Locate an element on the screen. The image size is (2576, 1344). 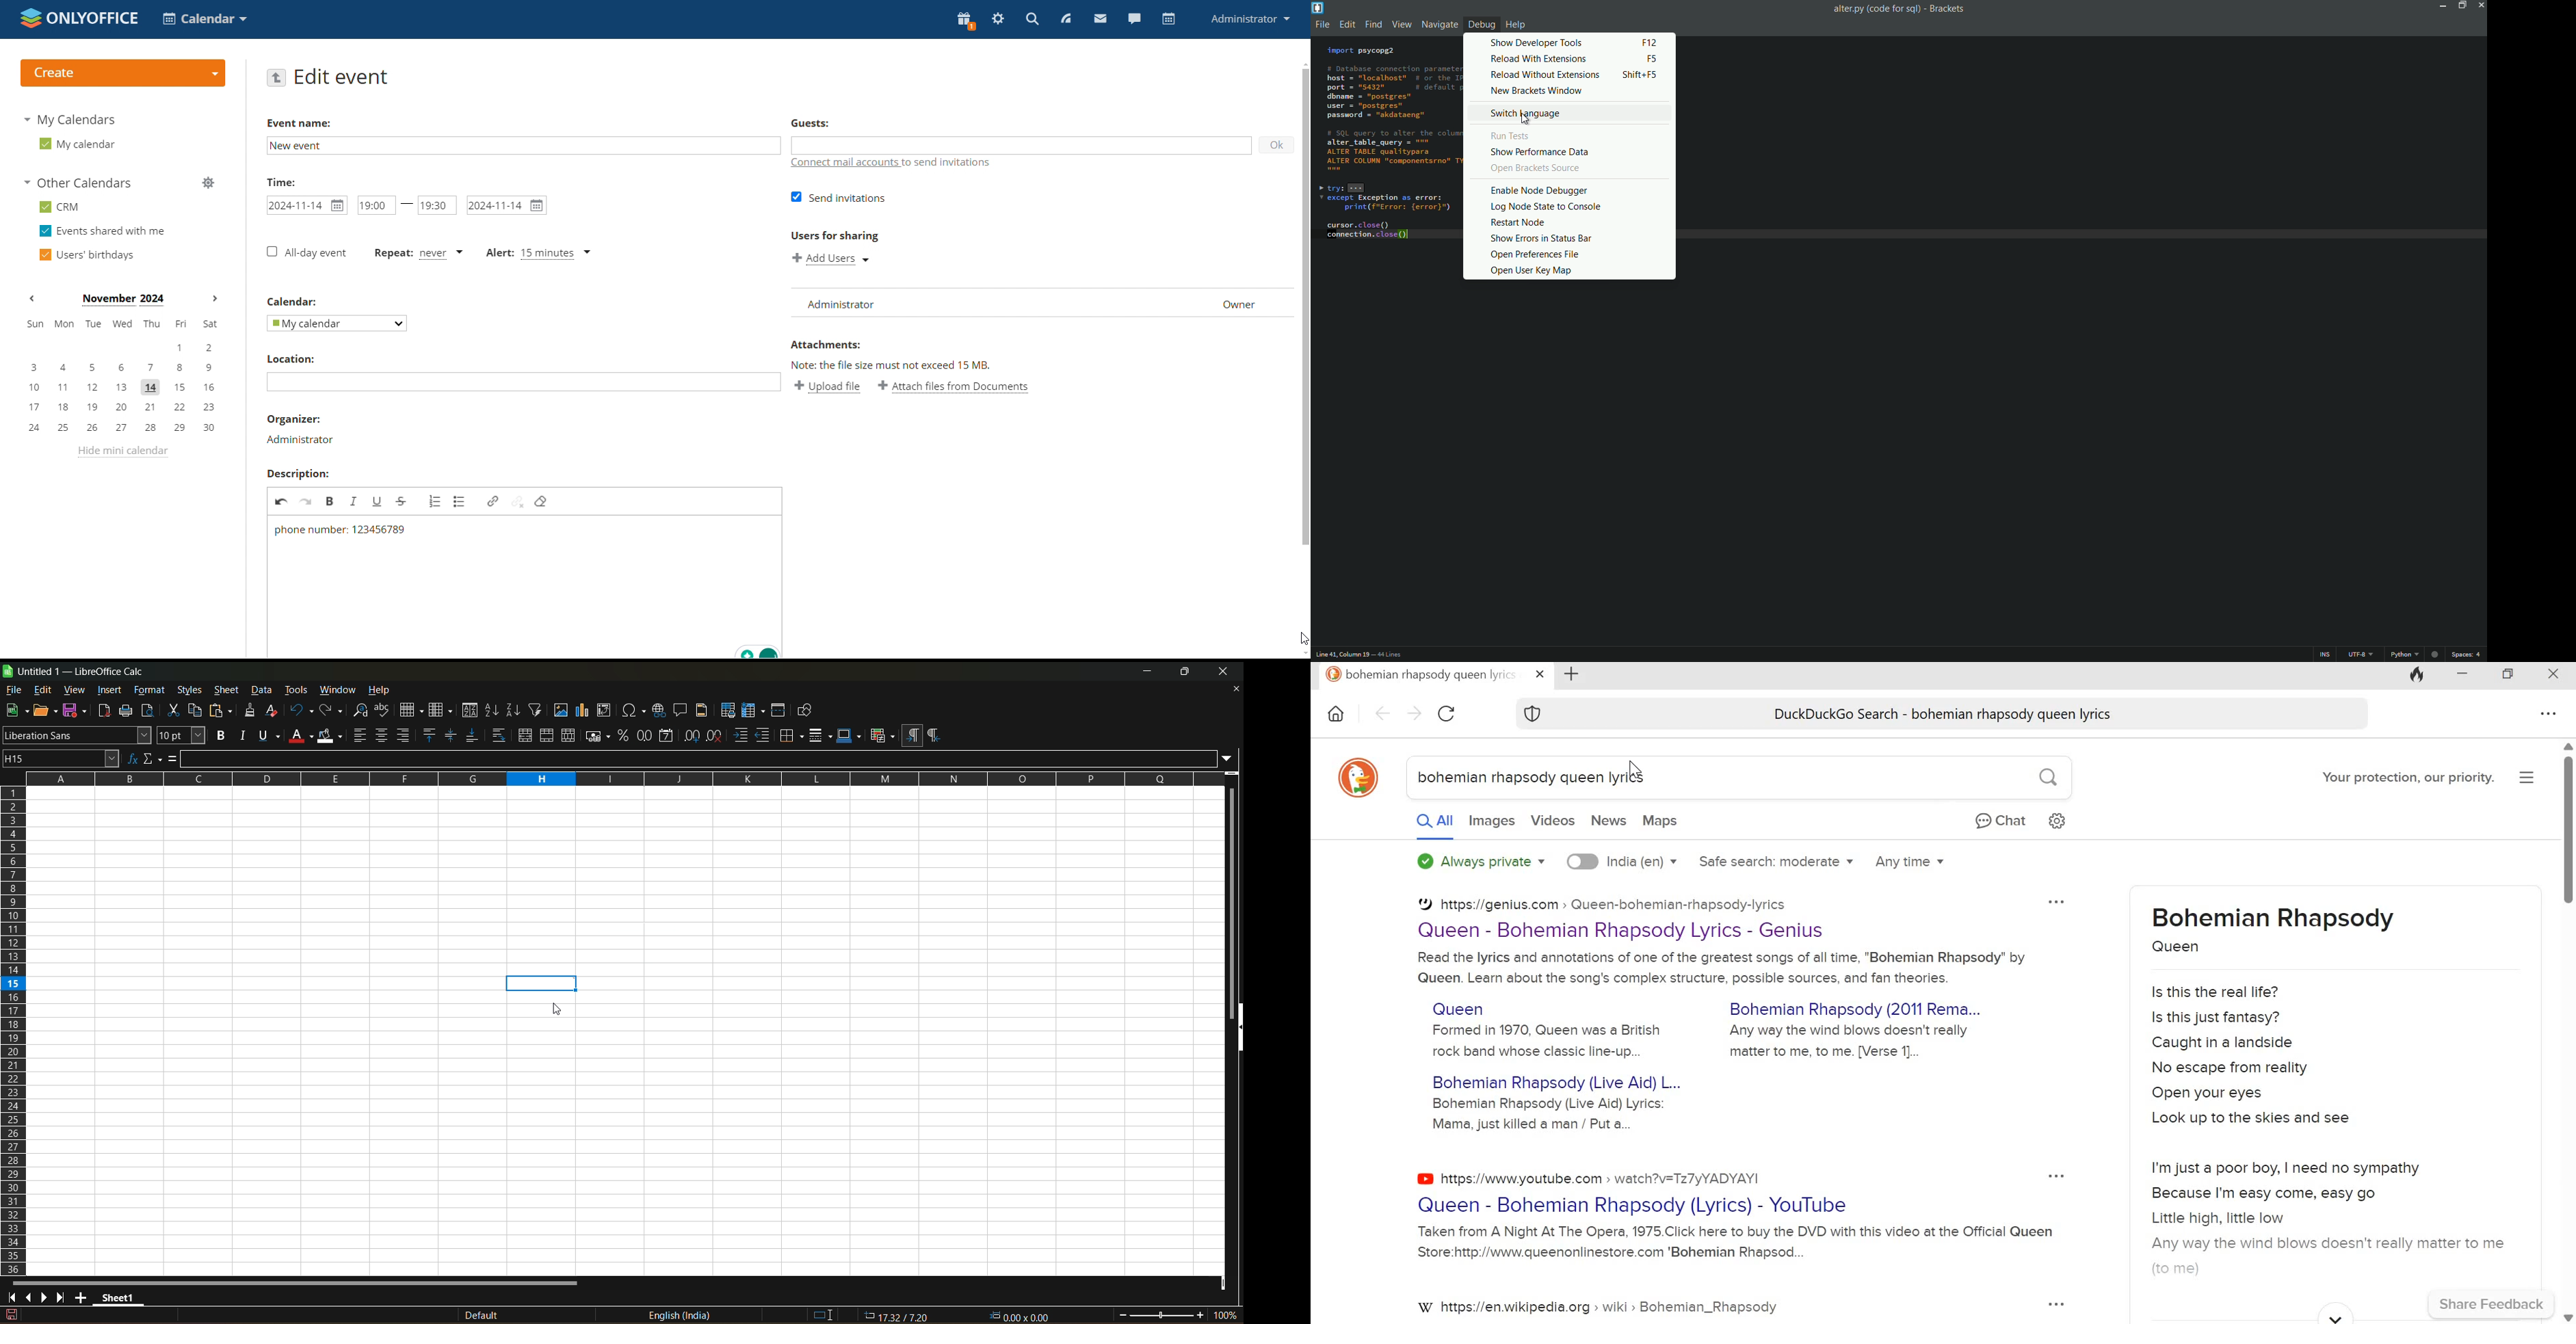
left to right is located at coordinates (912, 735).